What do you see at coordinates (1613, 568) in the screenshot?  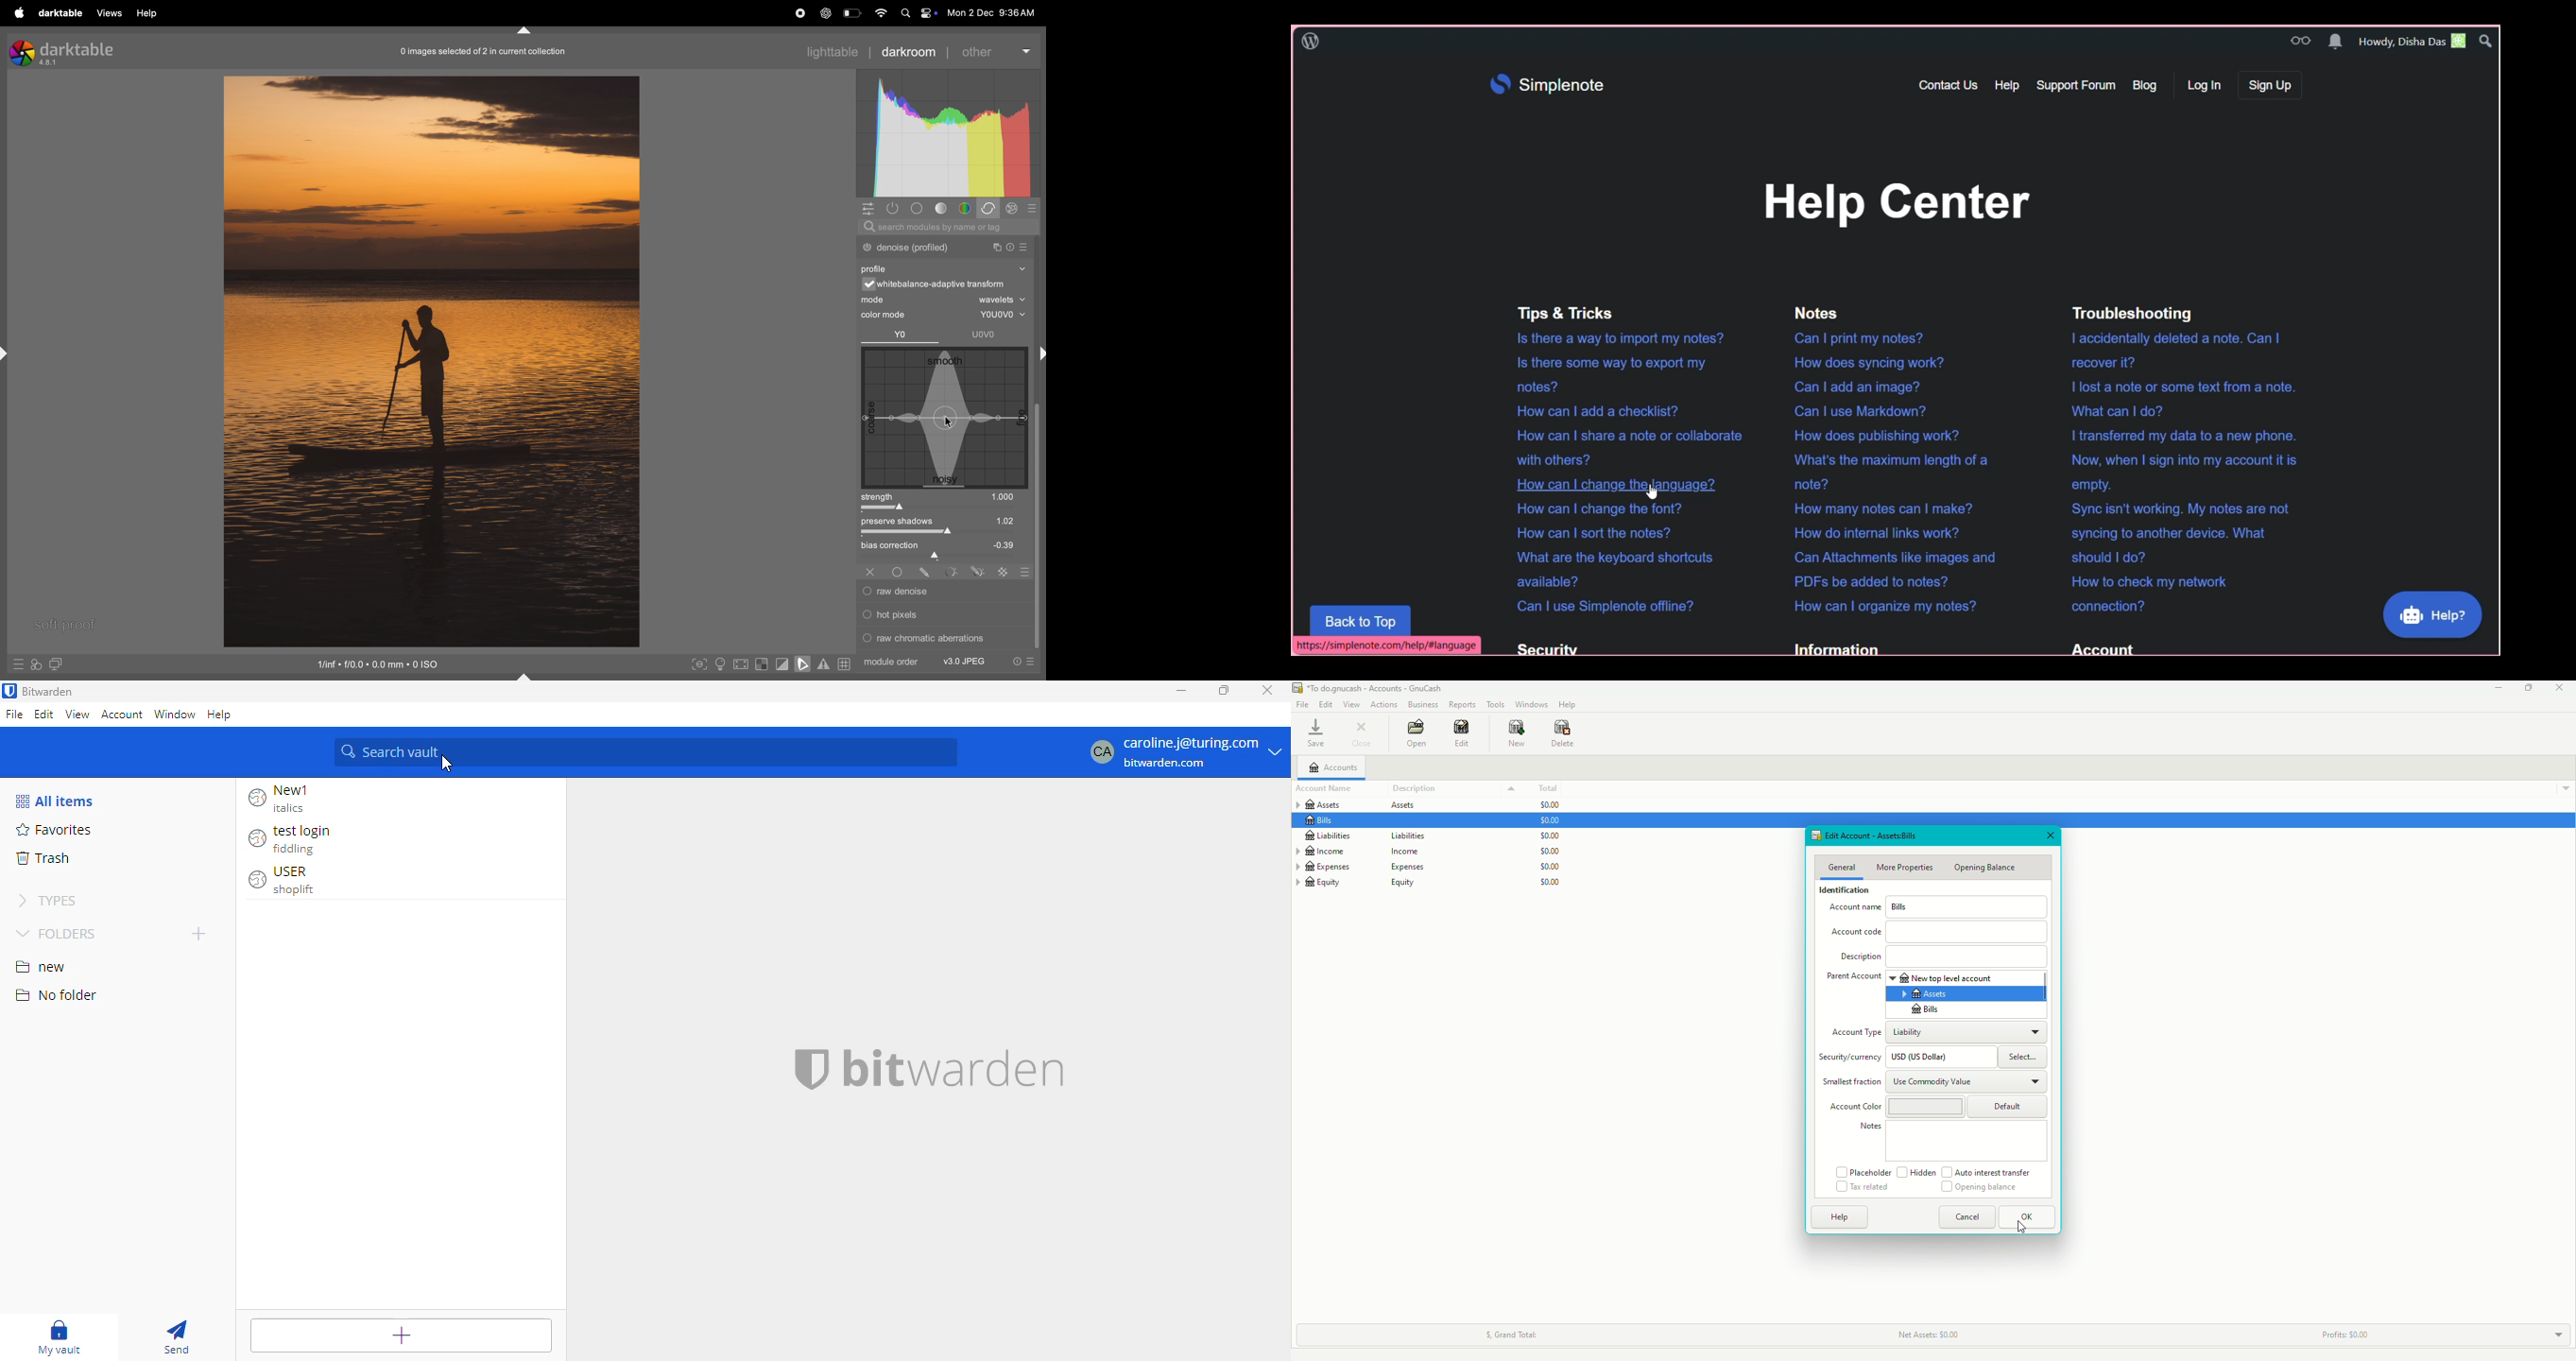 I see `What are the keyboard shortcuts available?` at bounding box center [1613, 568].